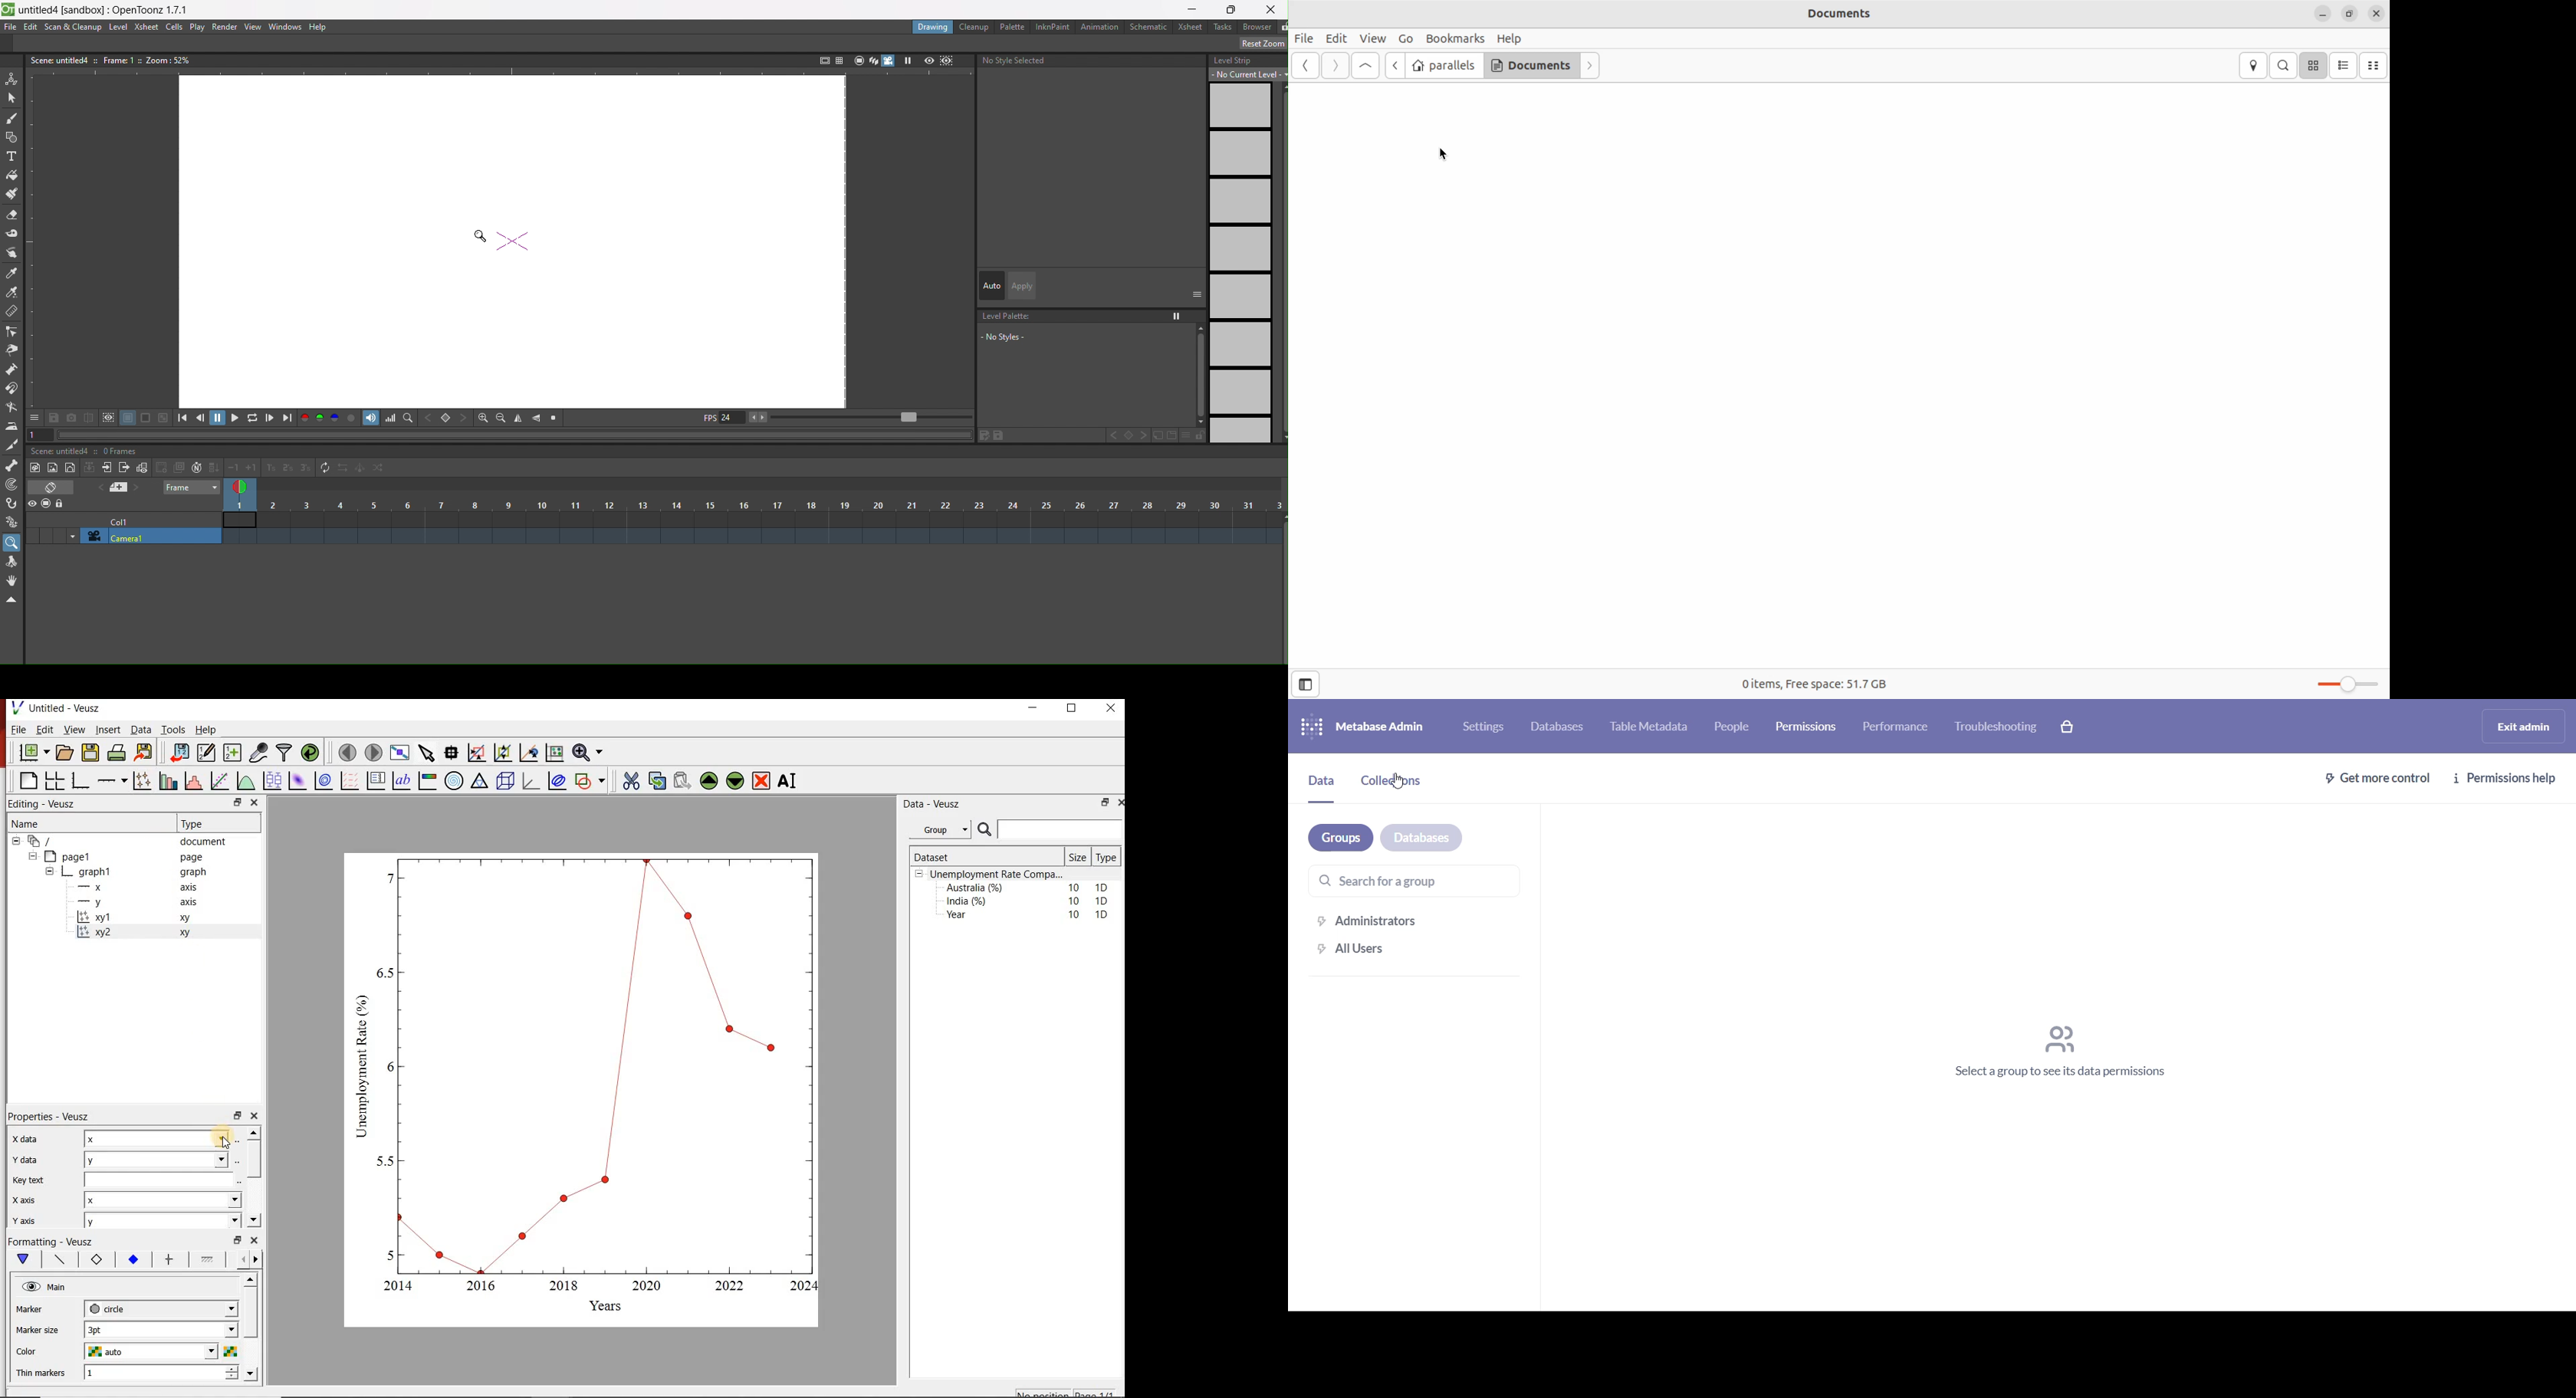 The height and width of the screenshot is (1400, 2576). I want to click on fill tool, so click(13, 173).